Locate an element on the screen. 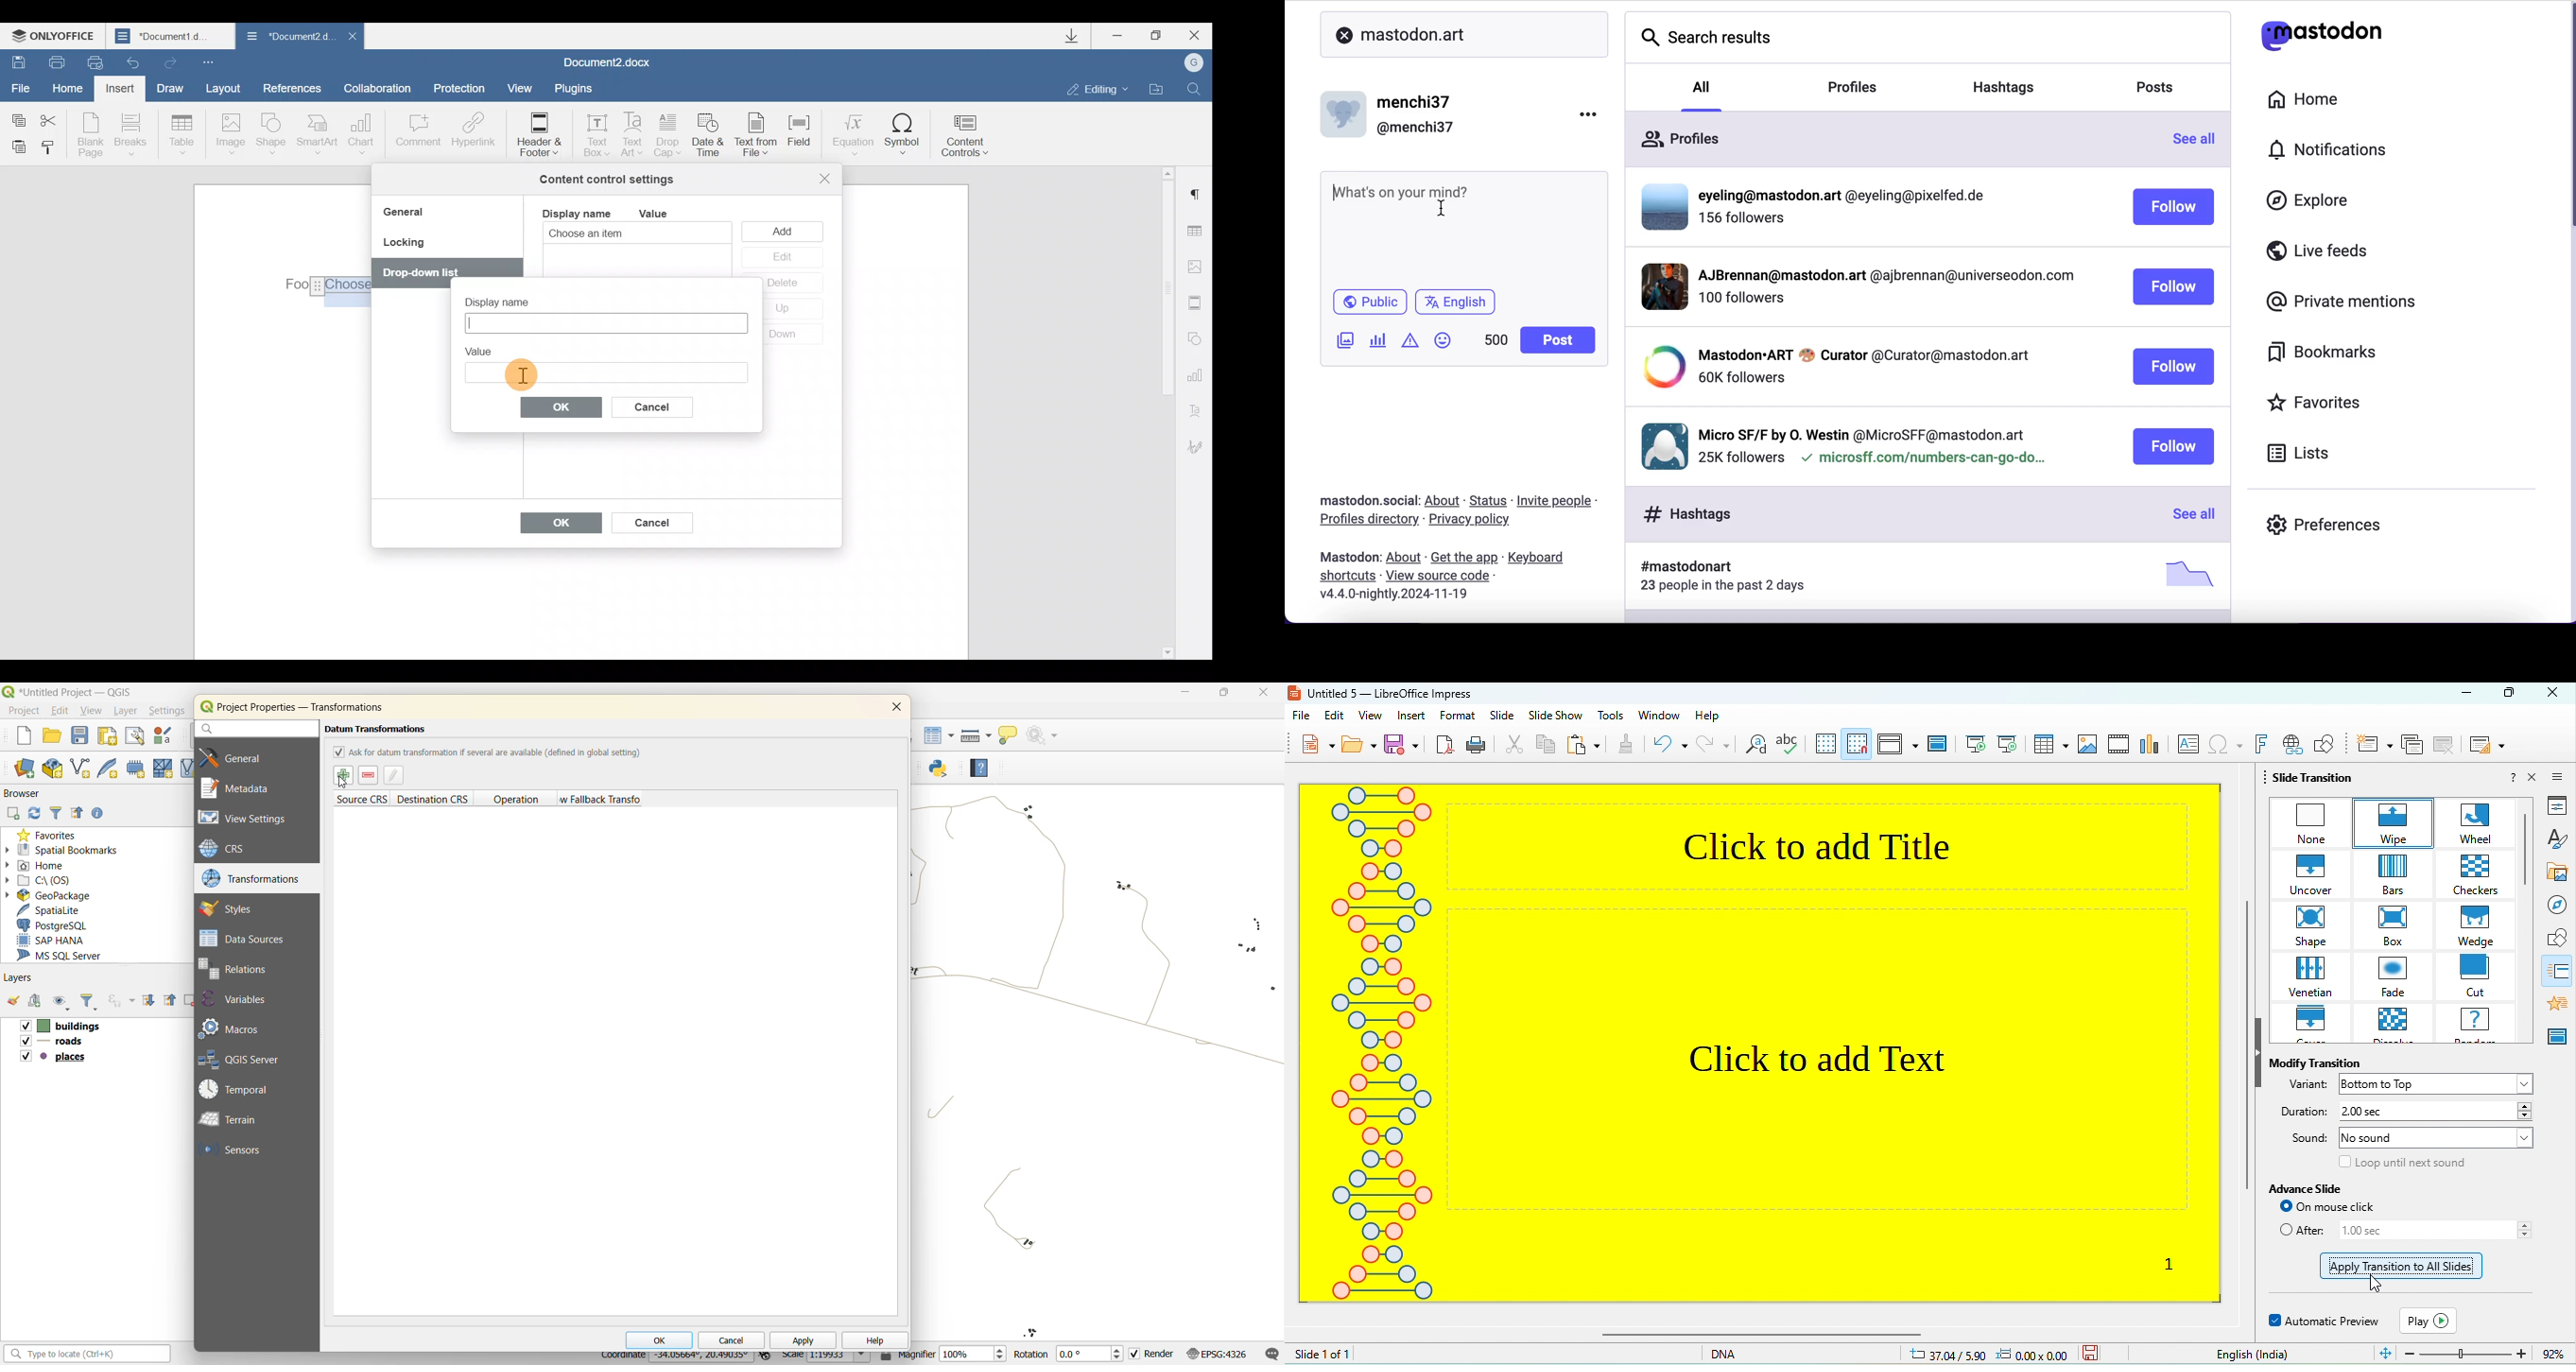  follow is located at coordinates (2174, 206).